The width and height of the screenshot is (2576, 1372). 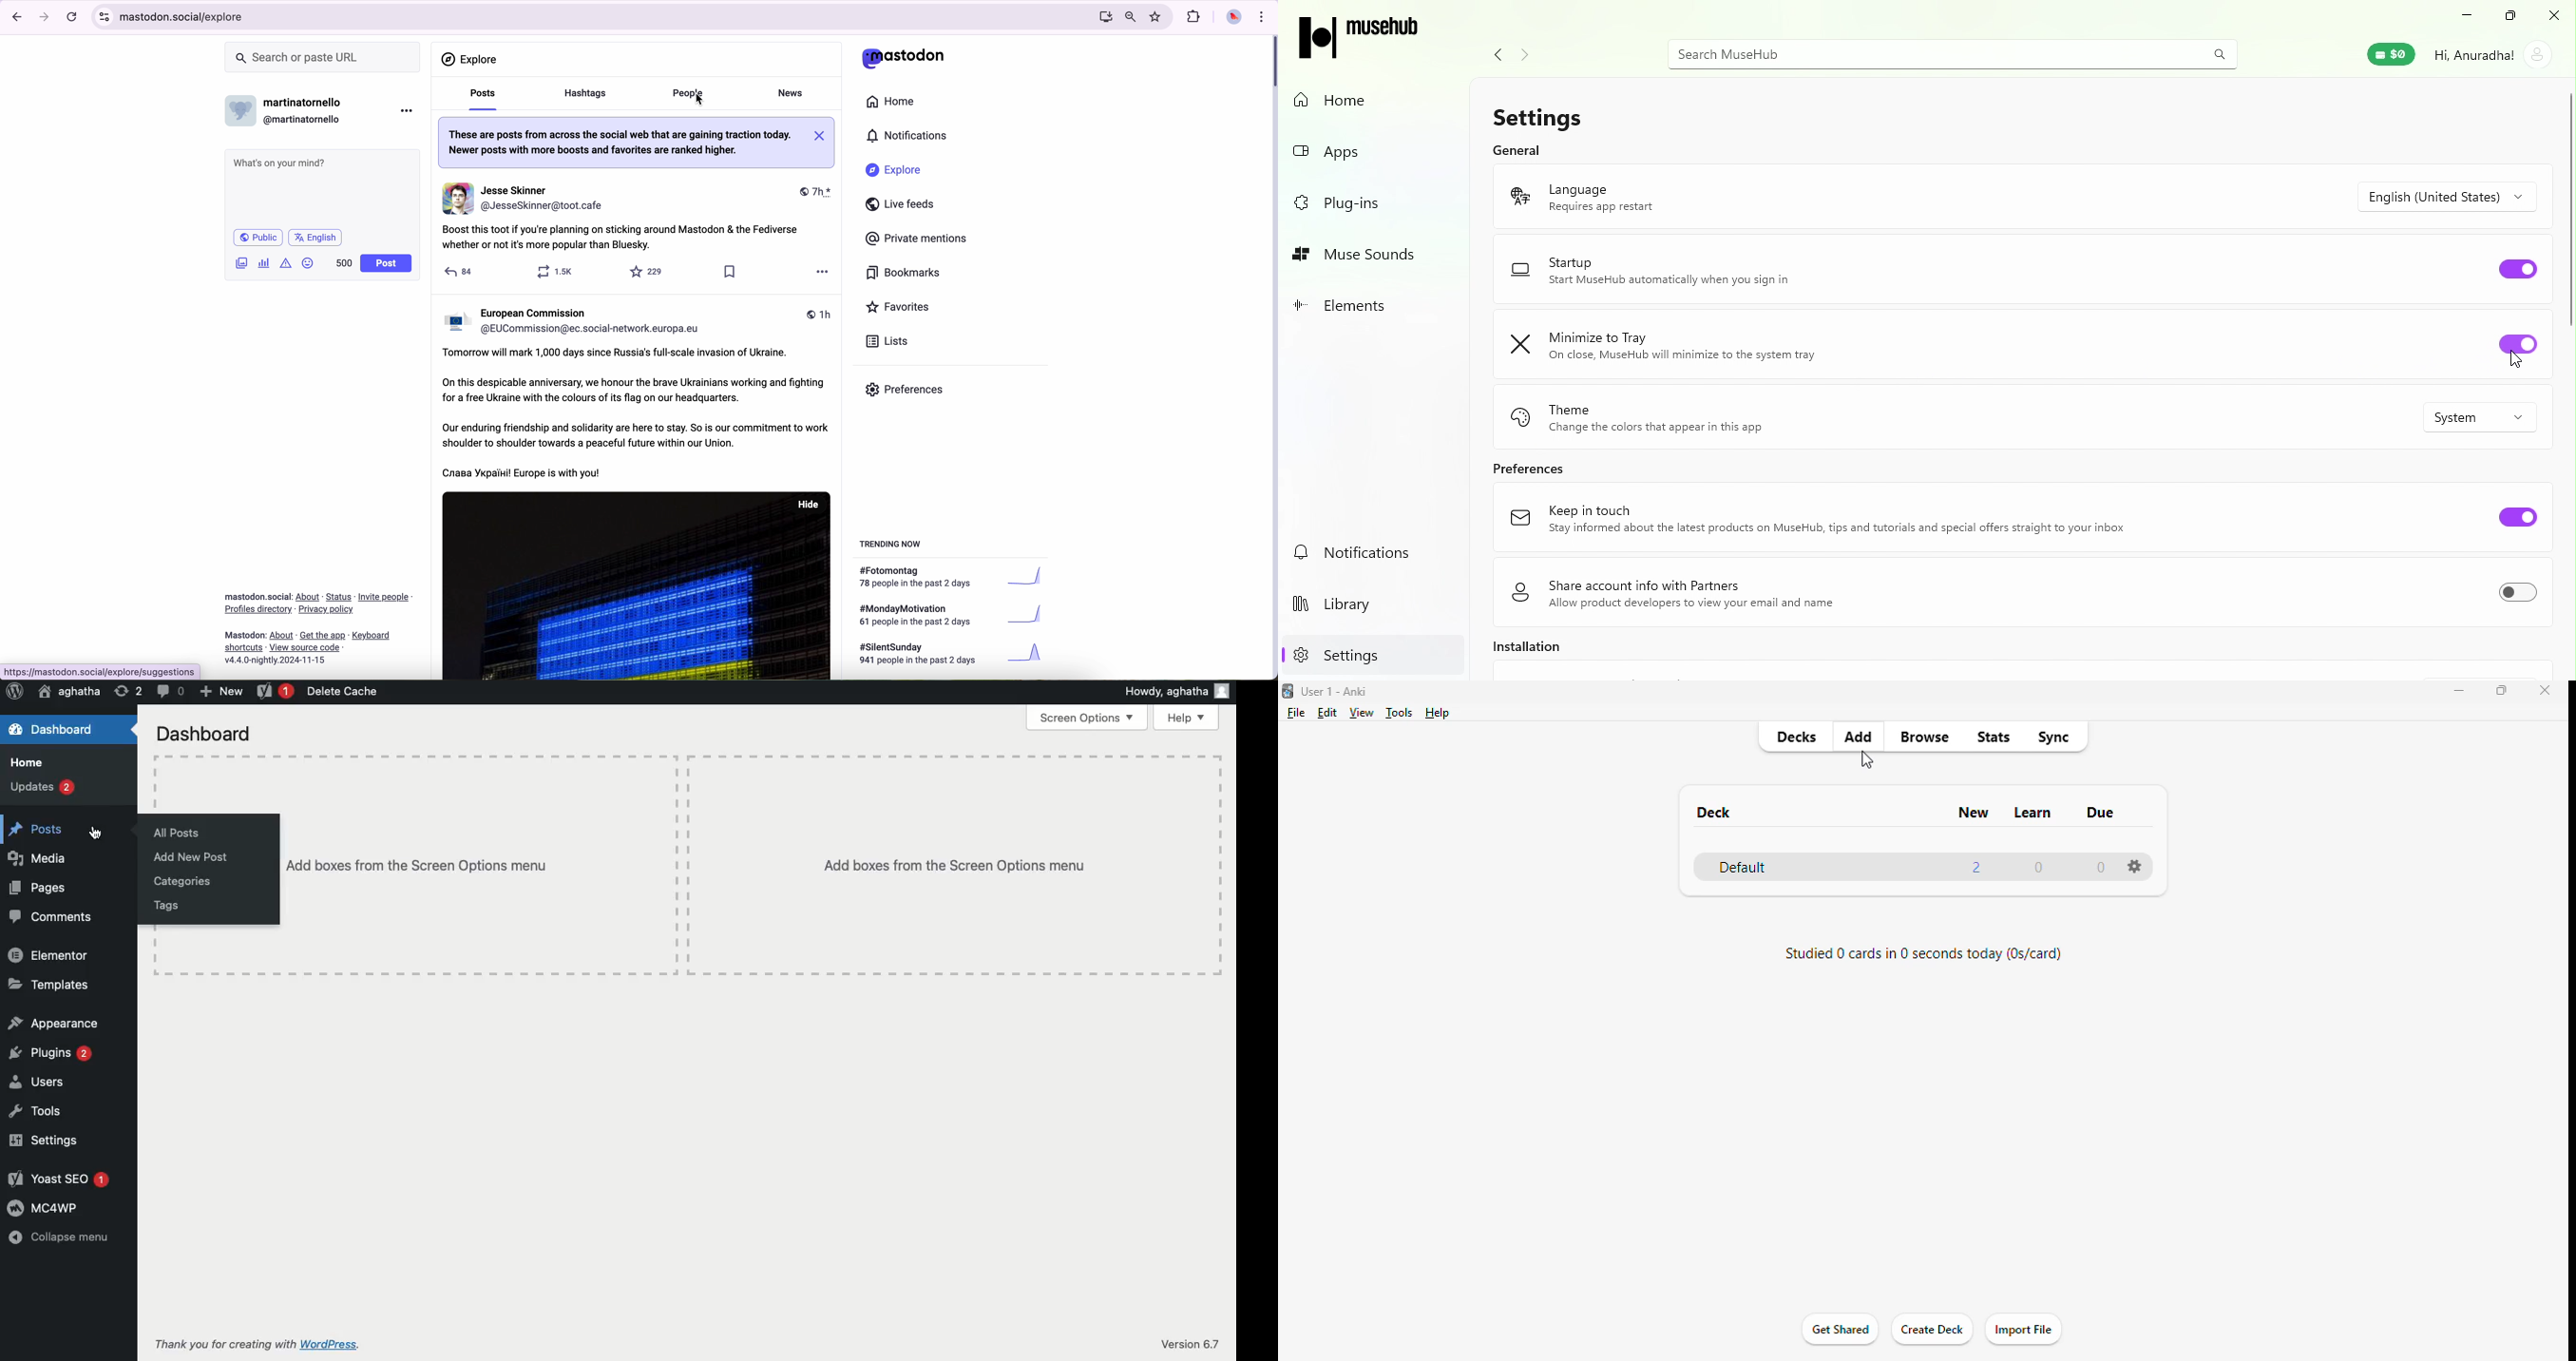 I want to click on username, so click(x=527, y=198).